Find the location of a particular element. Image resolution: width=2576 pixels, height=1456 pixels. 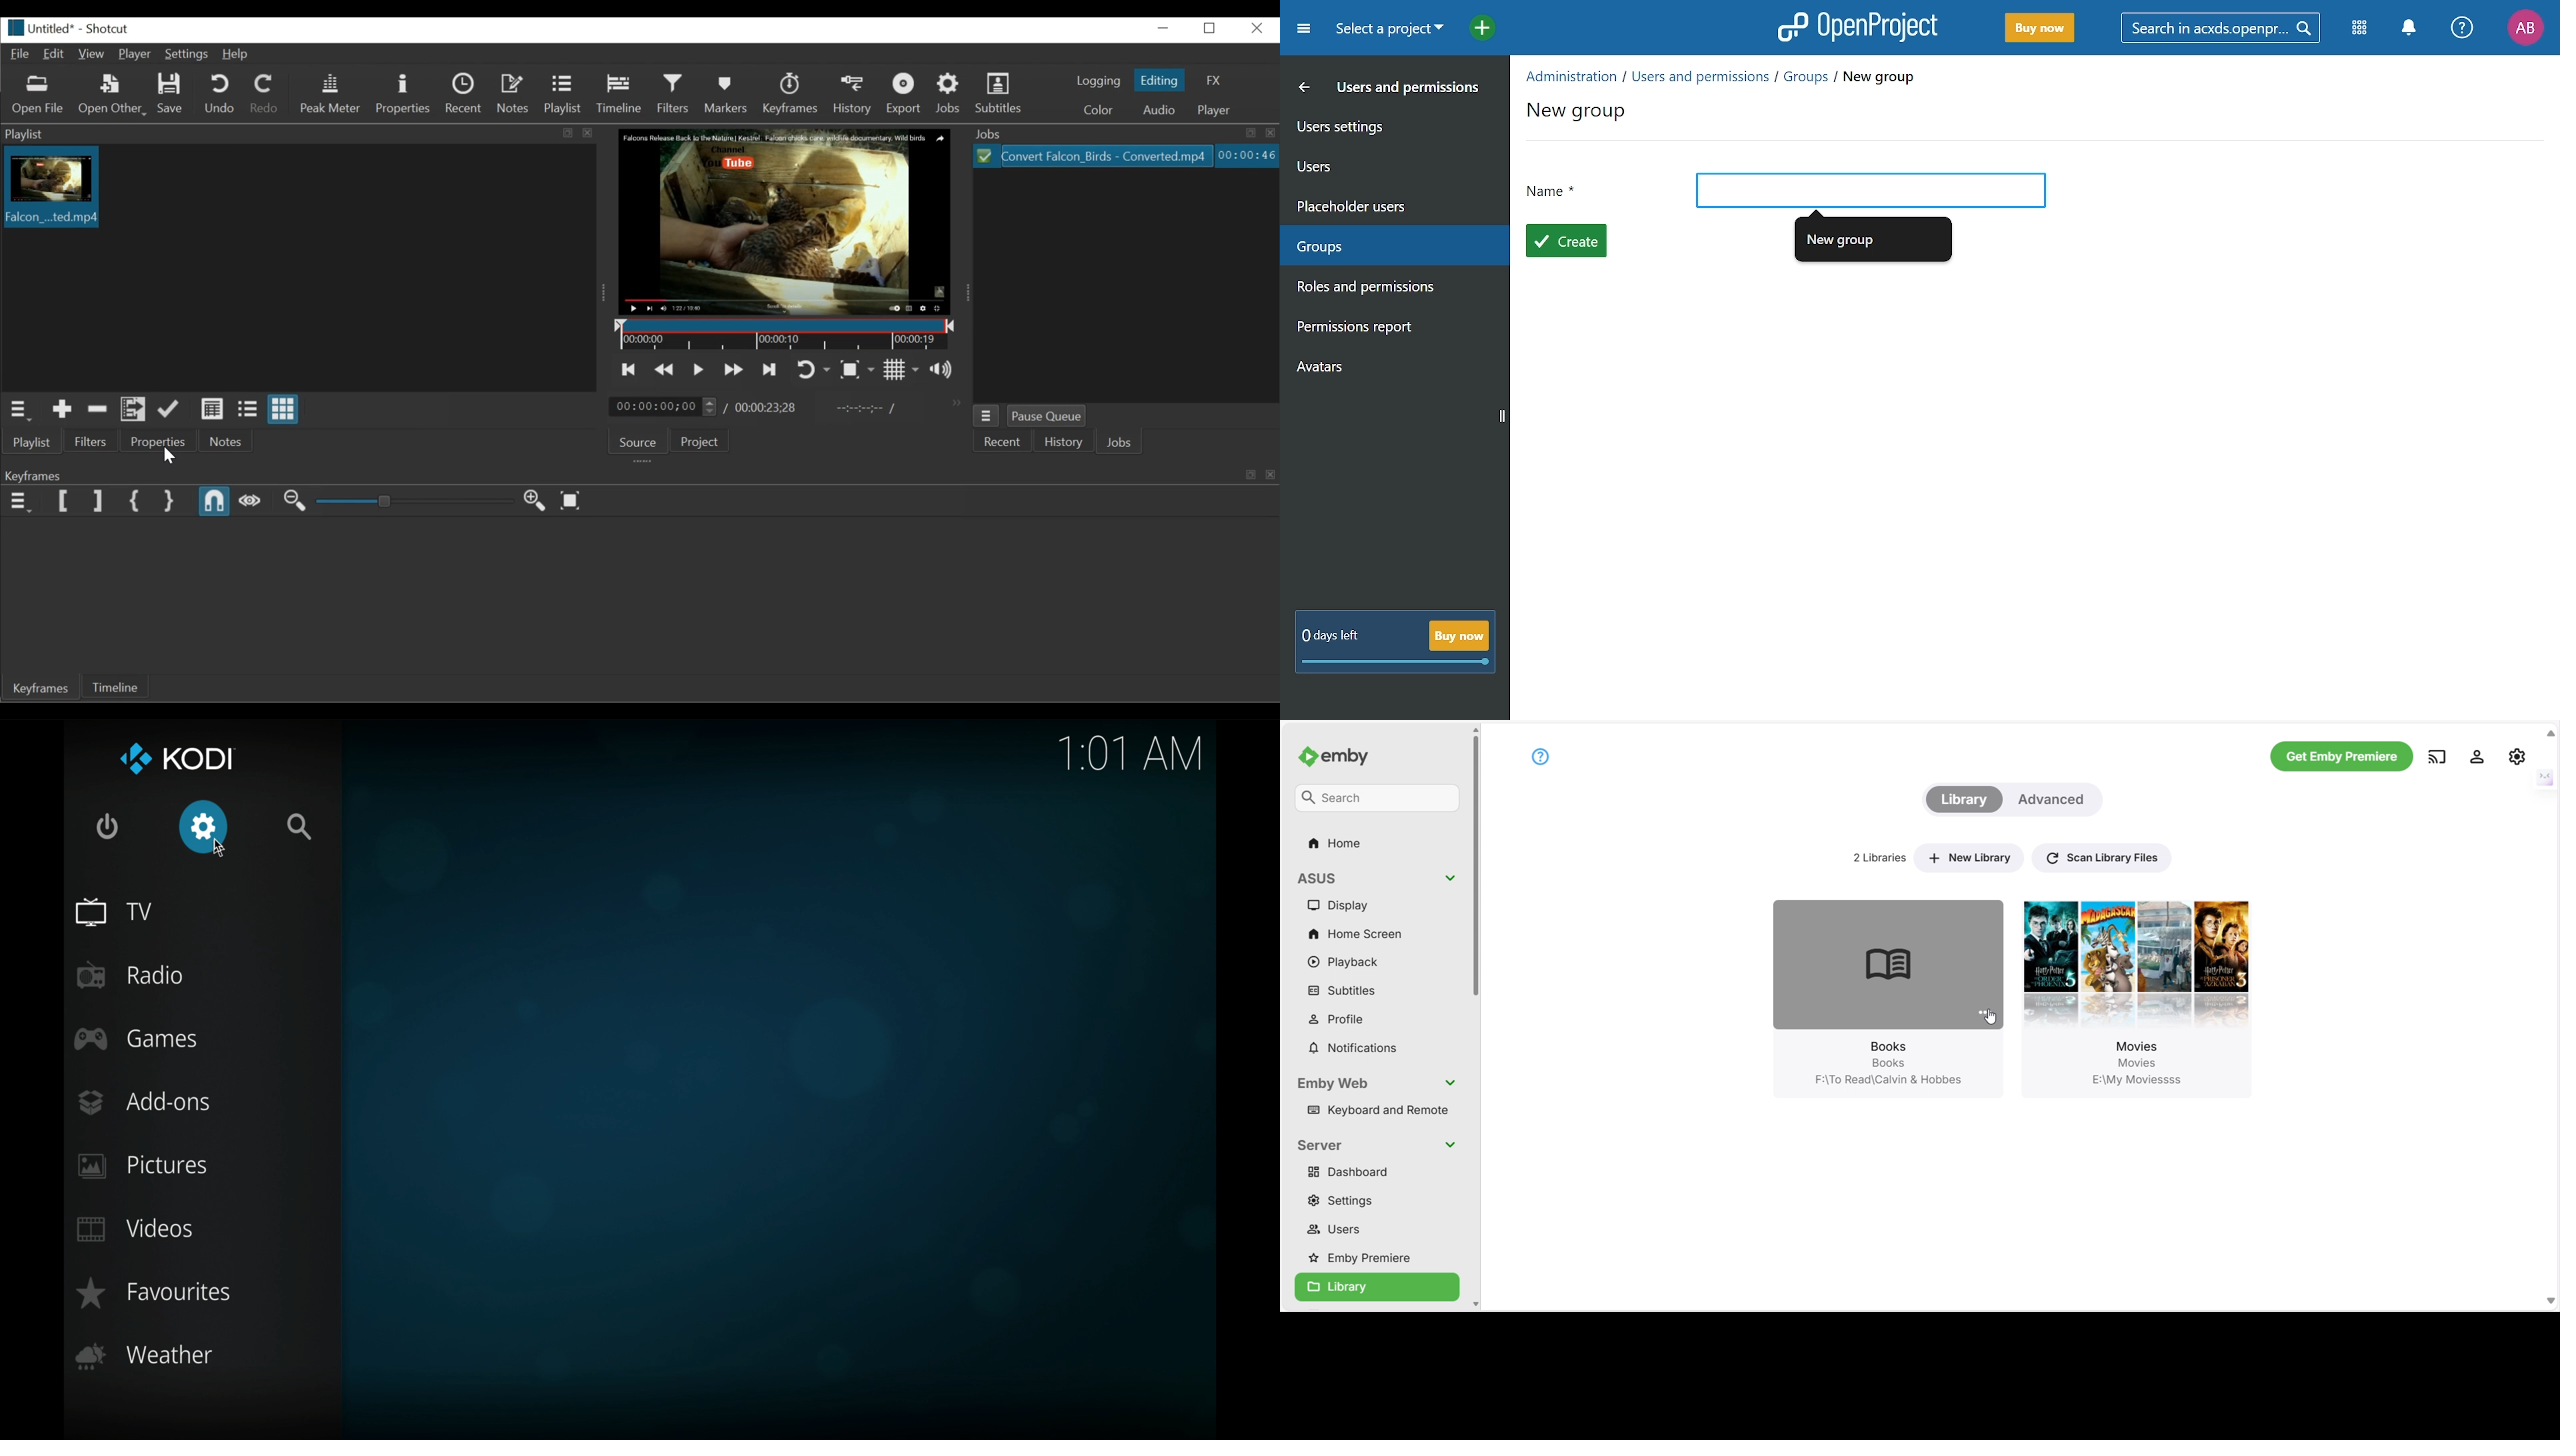

Keyboard and Remote is located at coordinates (1381, 1113).